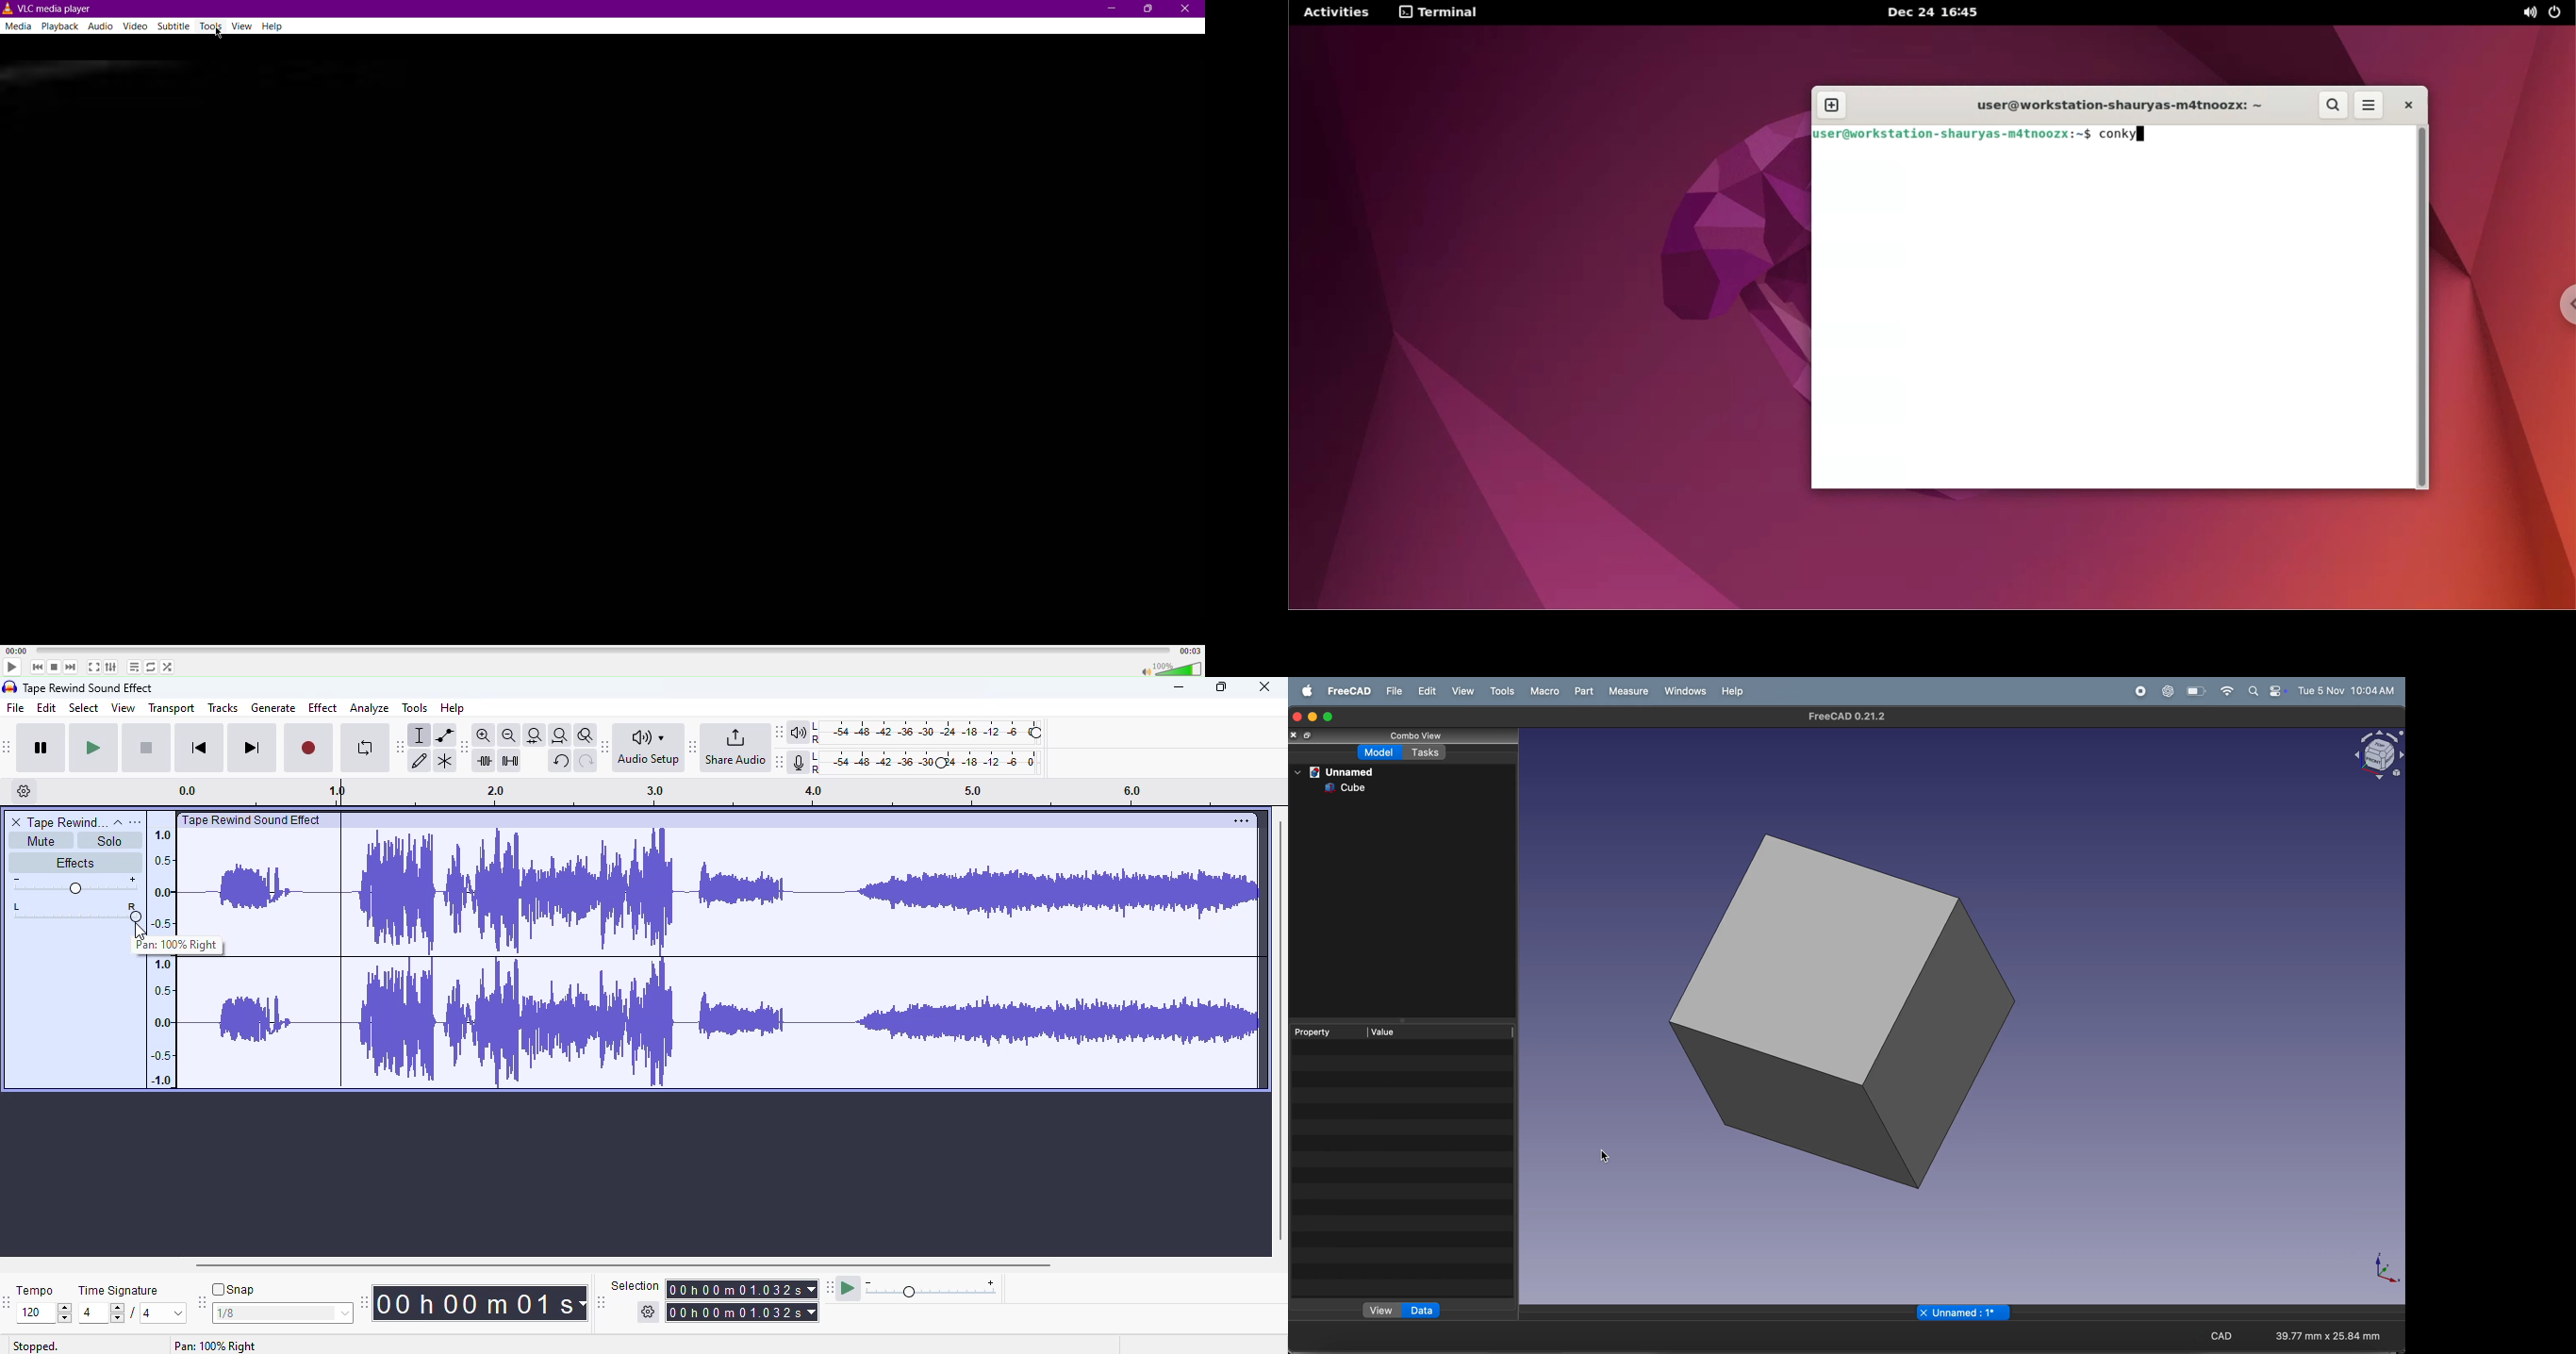  Describe the element at coordinates (2217, 1336) in the screenshot. I see `CAD` at that location.